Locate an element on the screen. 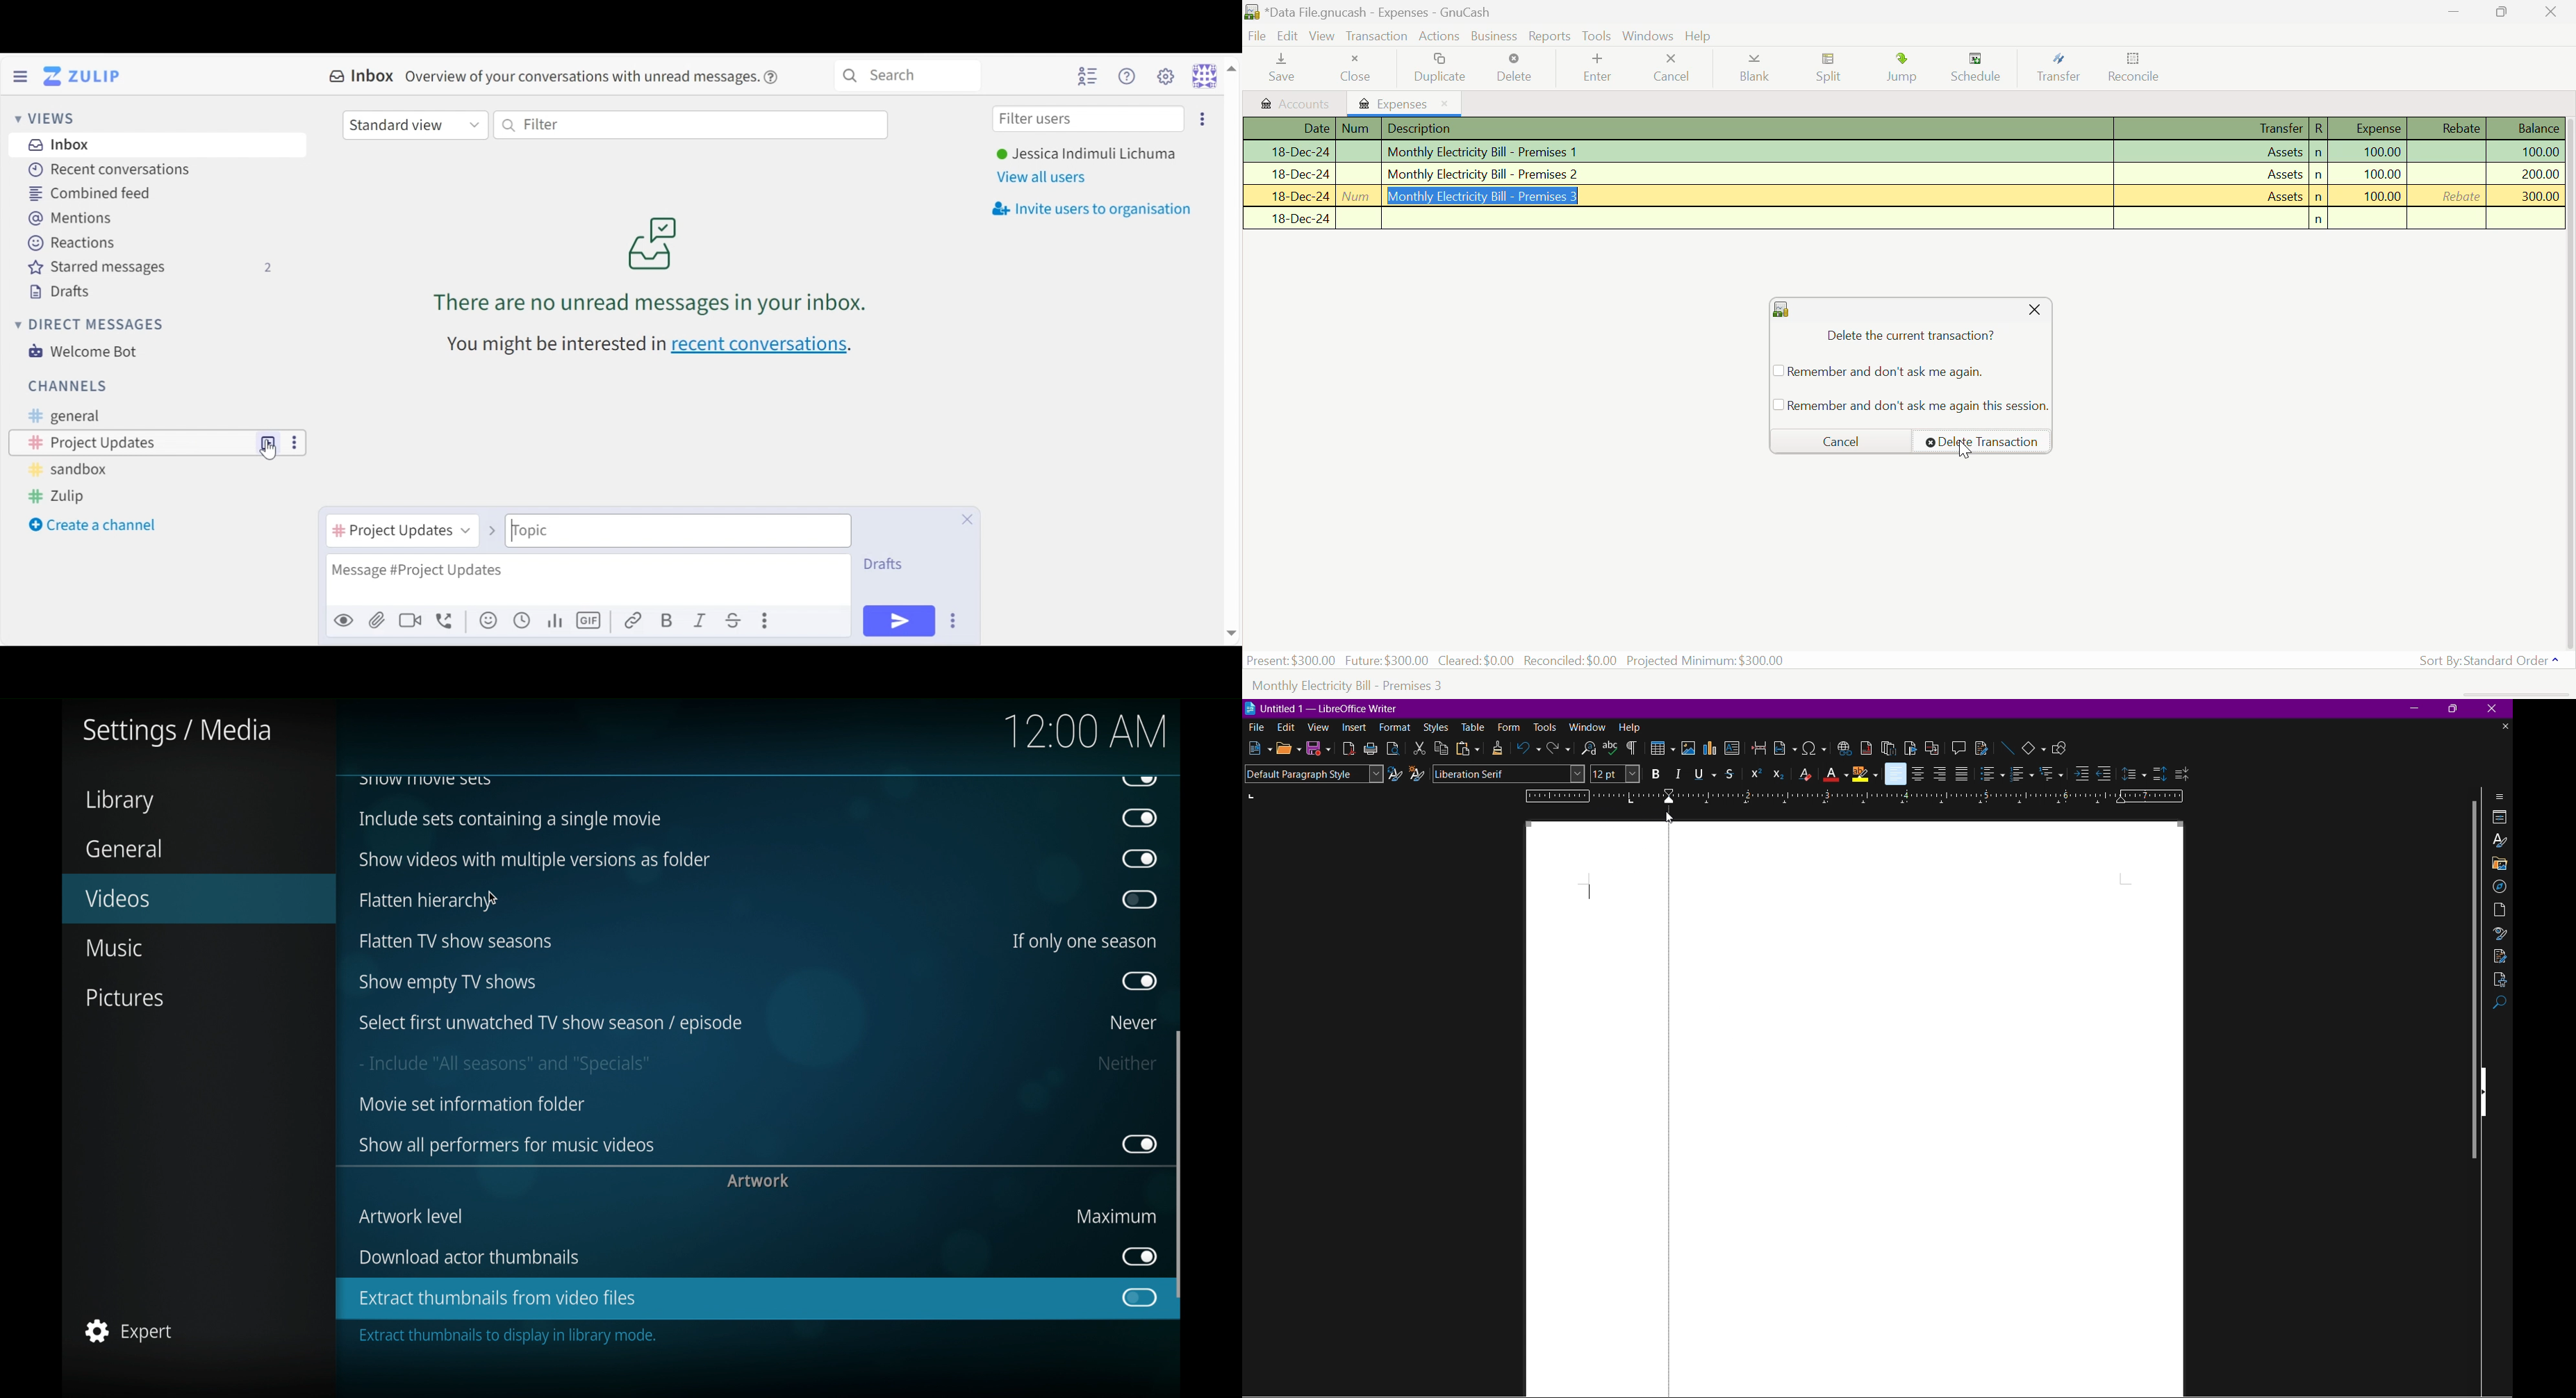 This screenshot has height=1400, width=2576. Schedule is located at coordinates (1979, 69).